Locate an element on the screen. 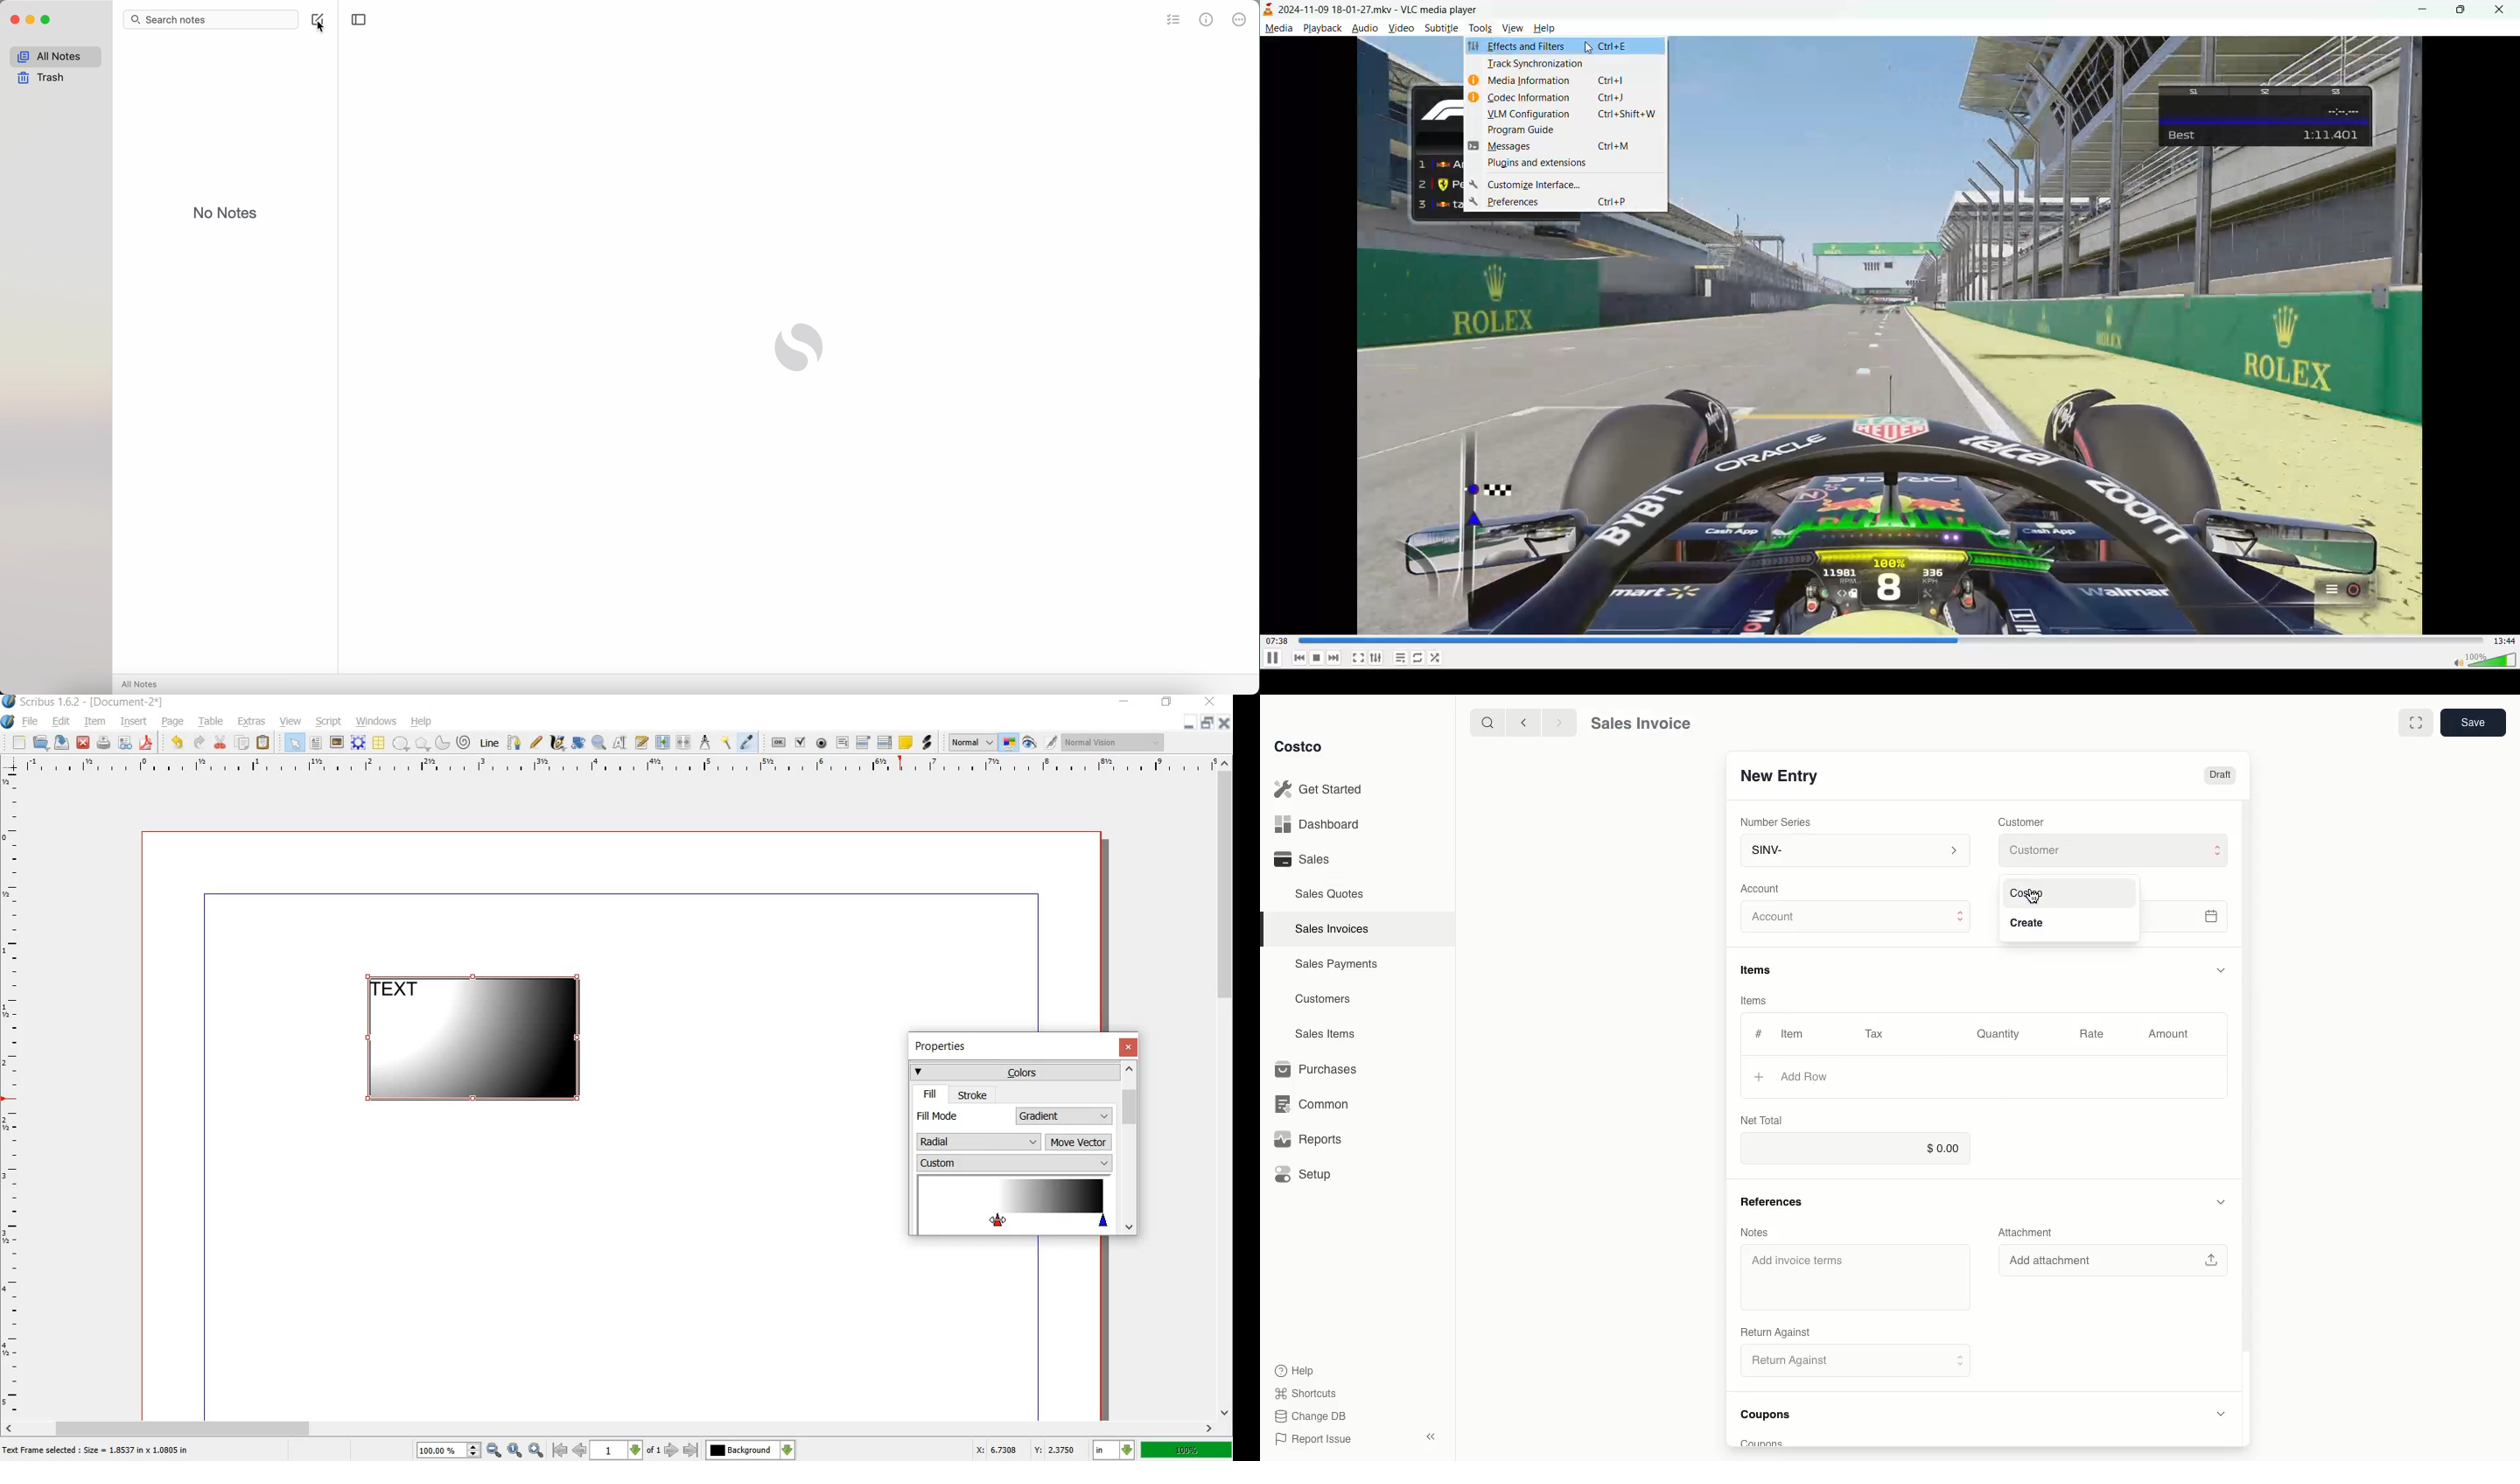 Image resolution: width=2520 pixels, height=1484 pixels. Customer is located at coordinates (2116, 851).